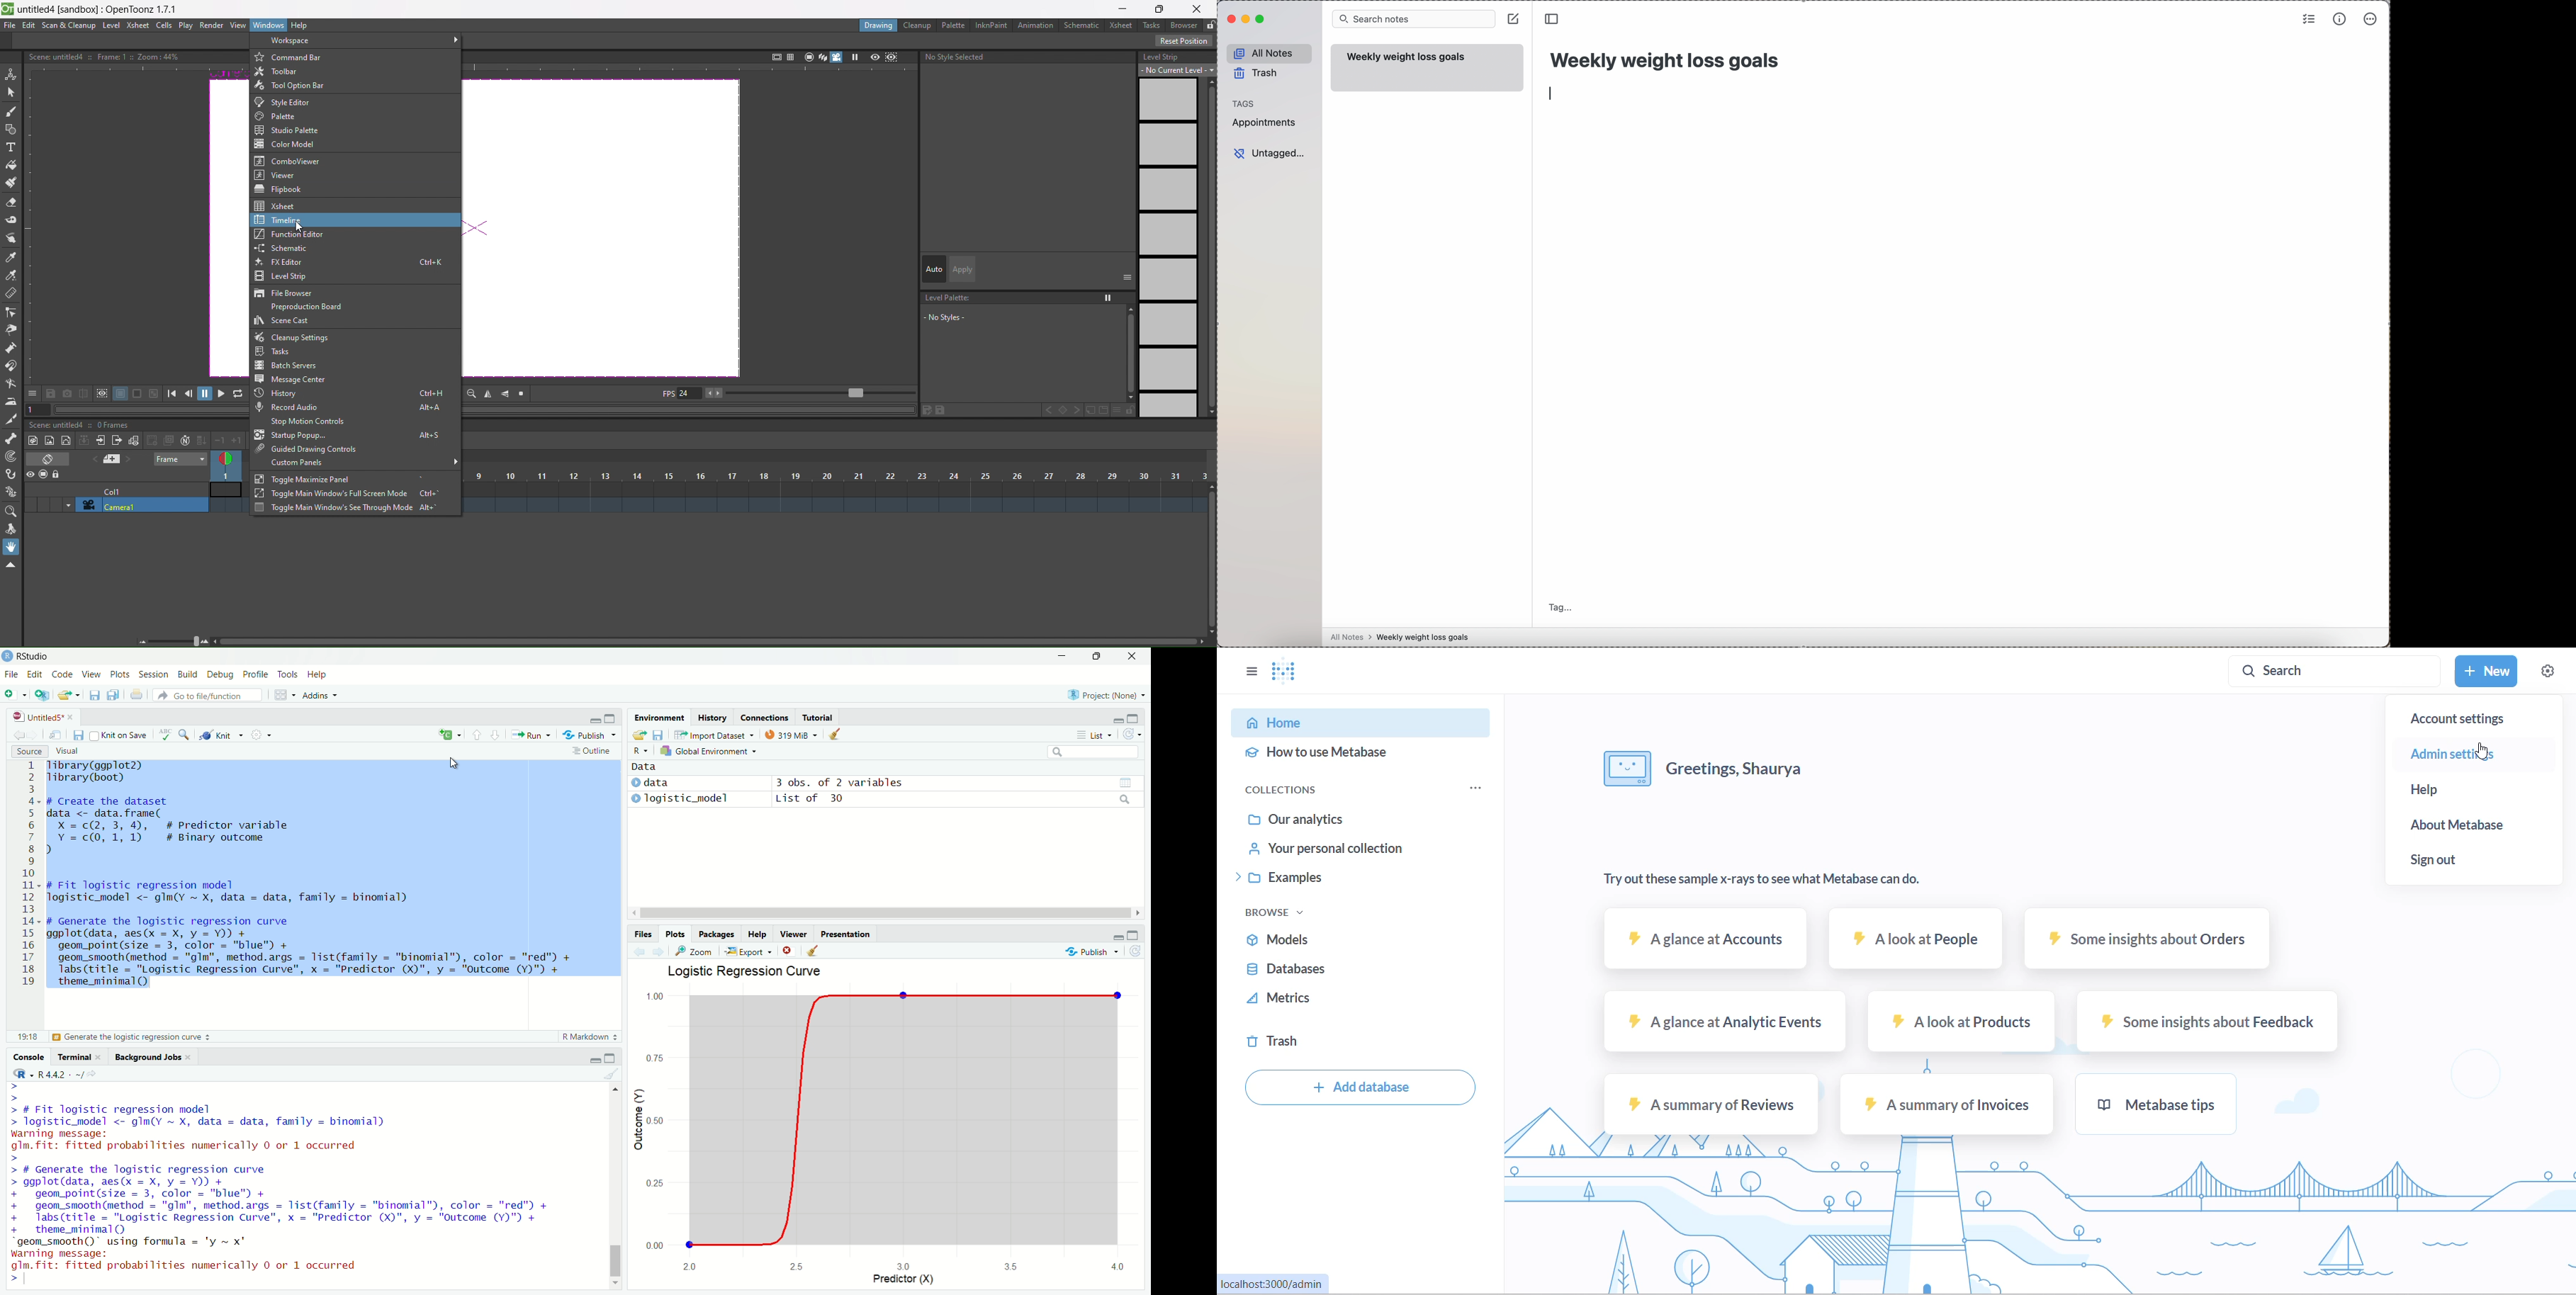  Describe the element at coordinates (61, 1074) in the screenshot. I see `R 4.4.2 . ~/` at that location.